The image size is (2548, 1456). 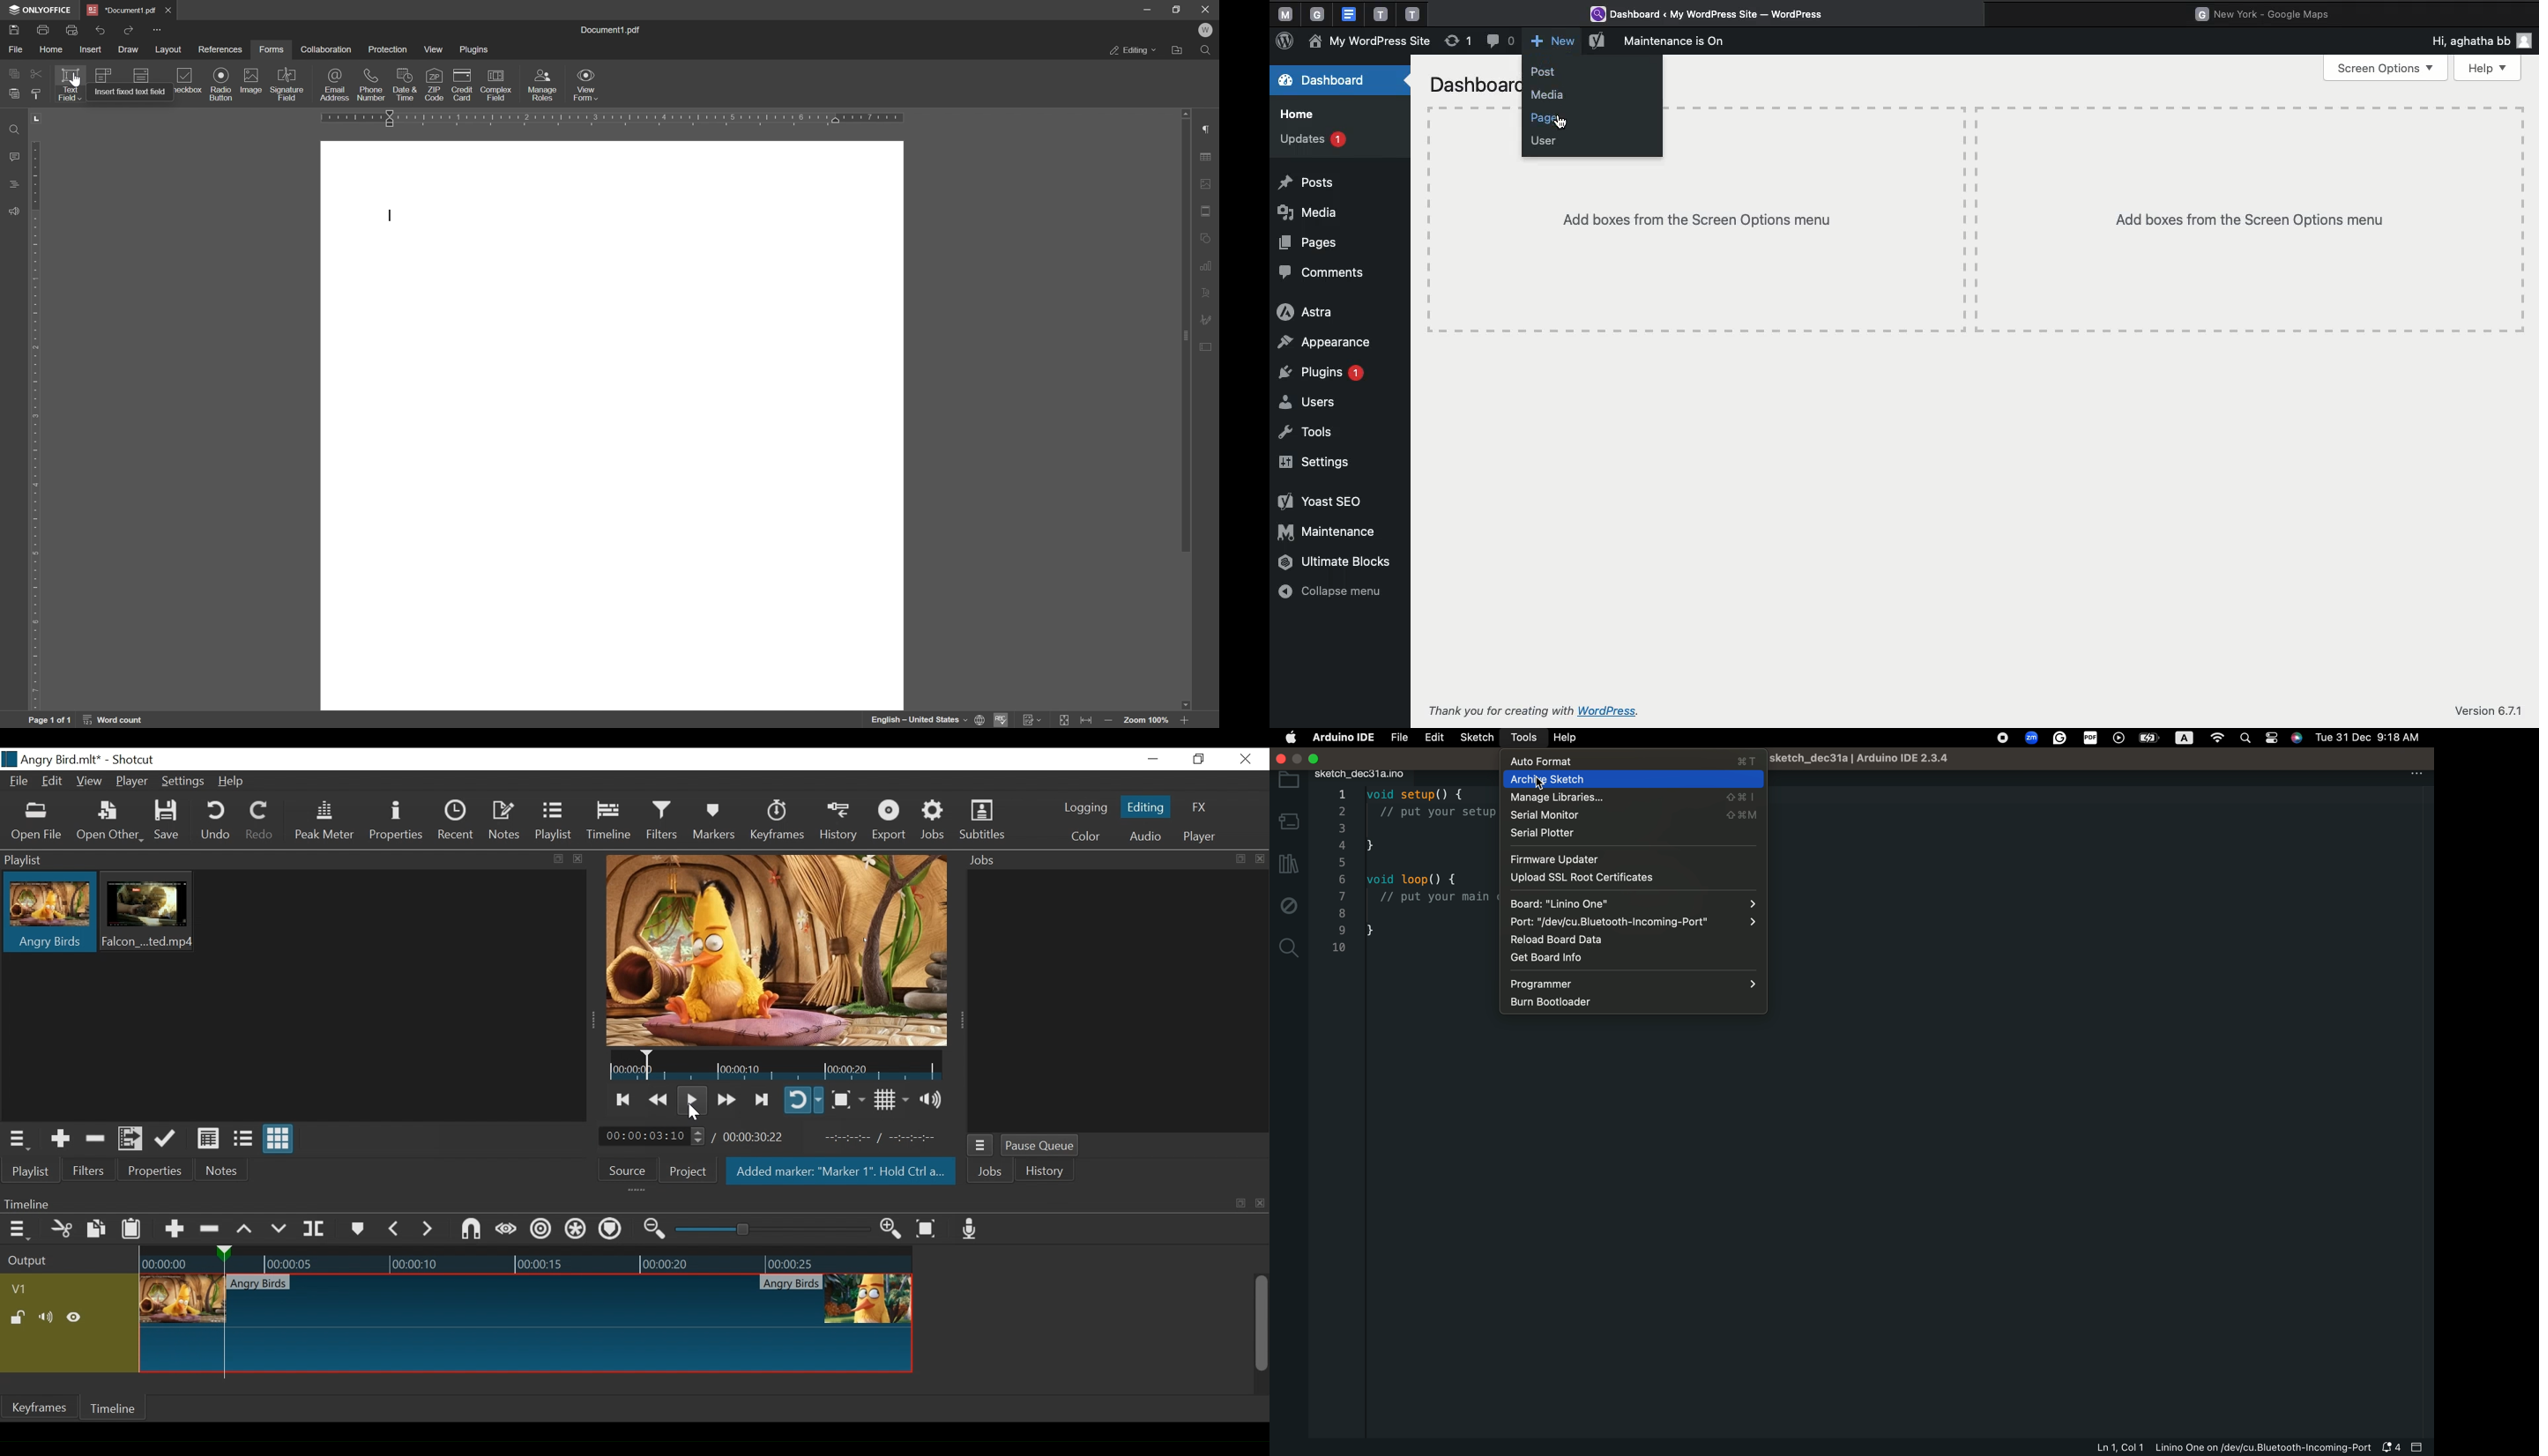 I want to click on Skip to the previous point, so click(x=624, y=1099).